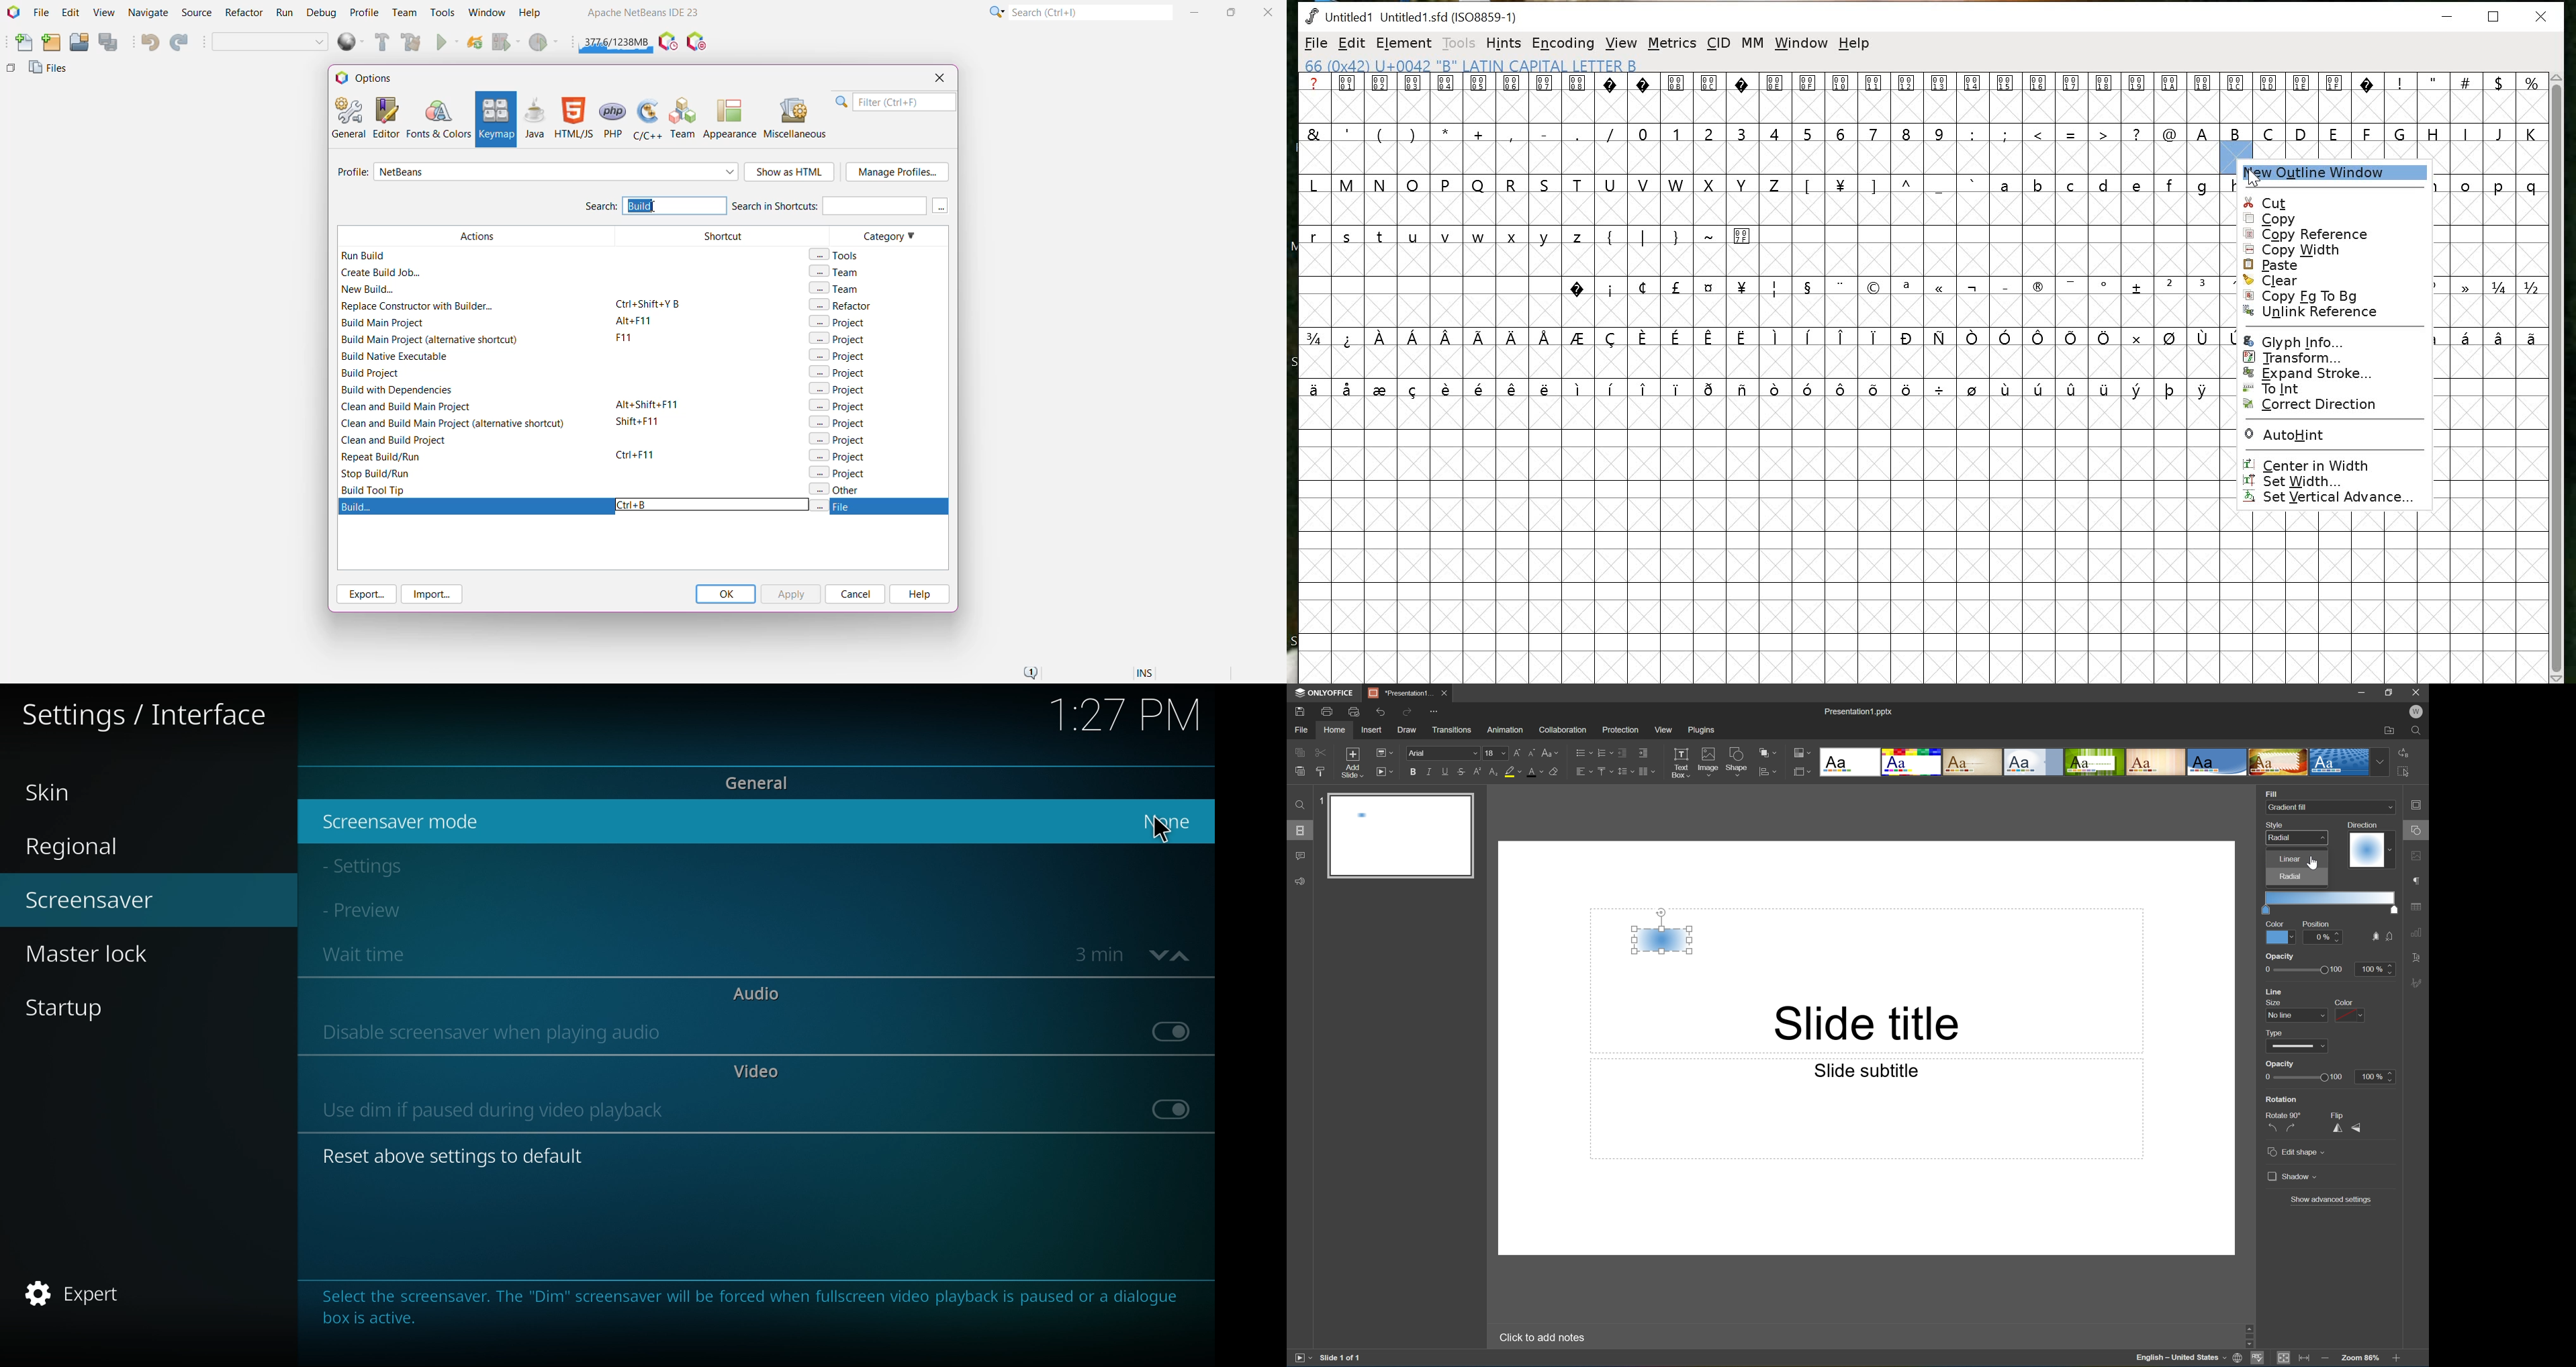 The image size is (2576, 1372). Describe the element at coordinates (2396, 1323) in the screenshot. I see `Scroll Up` at that location.